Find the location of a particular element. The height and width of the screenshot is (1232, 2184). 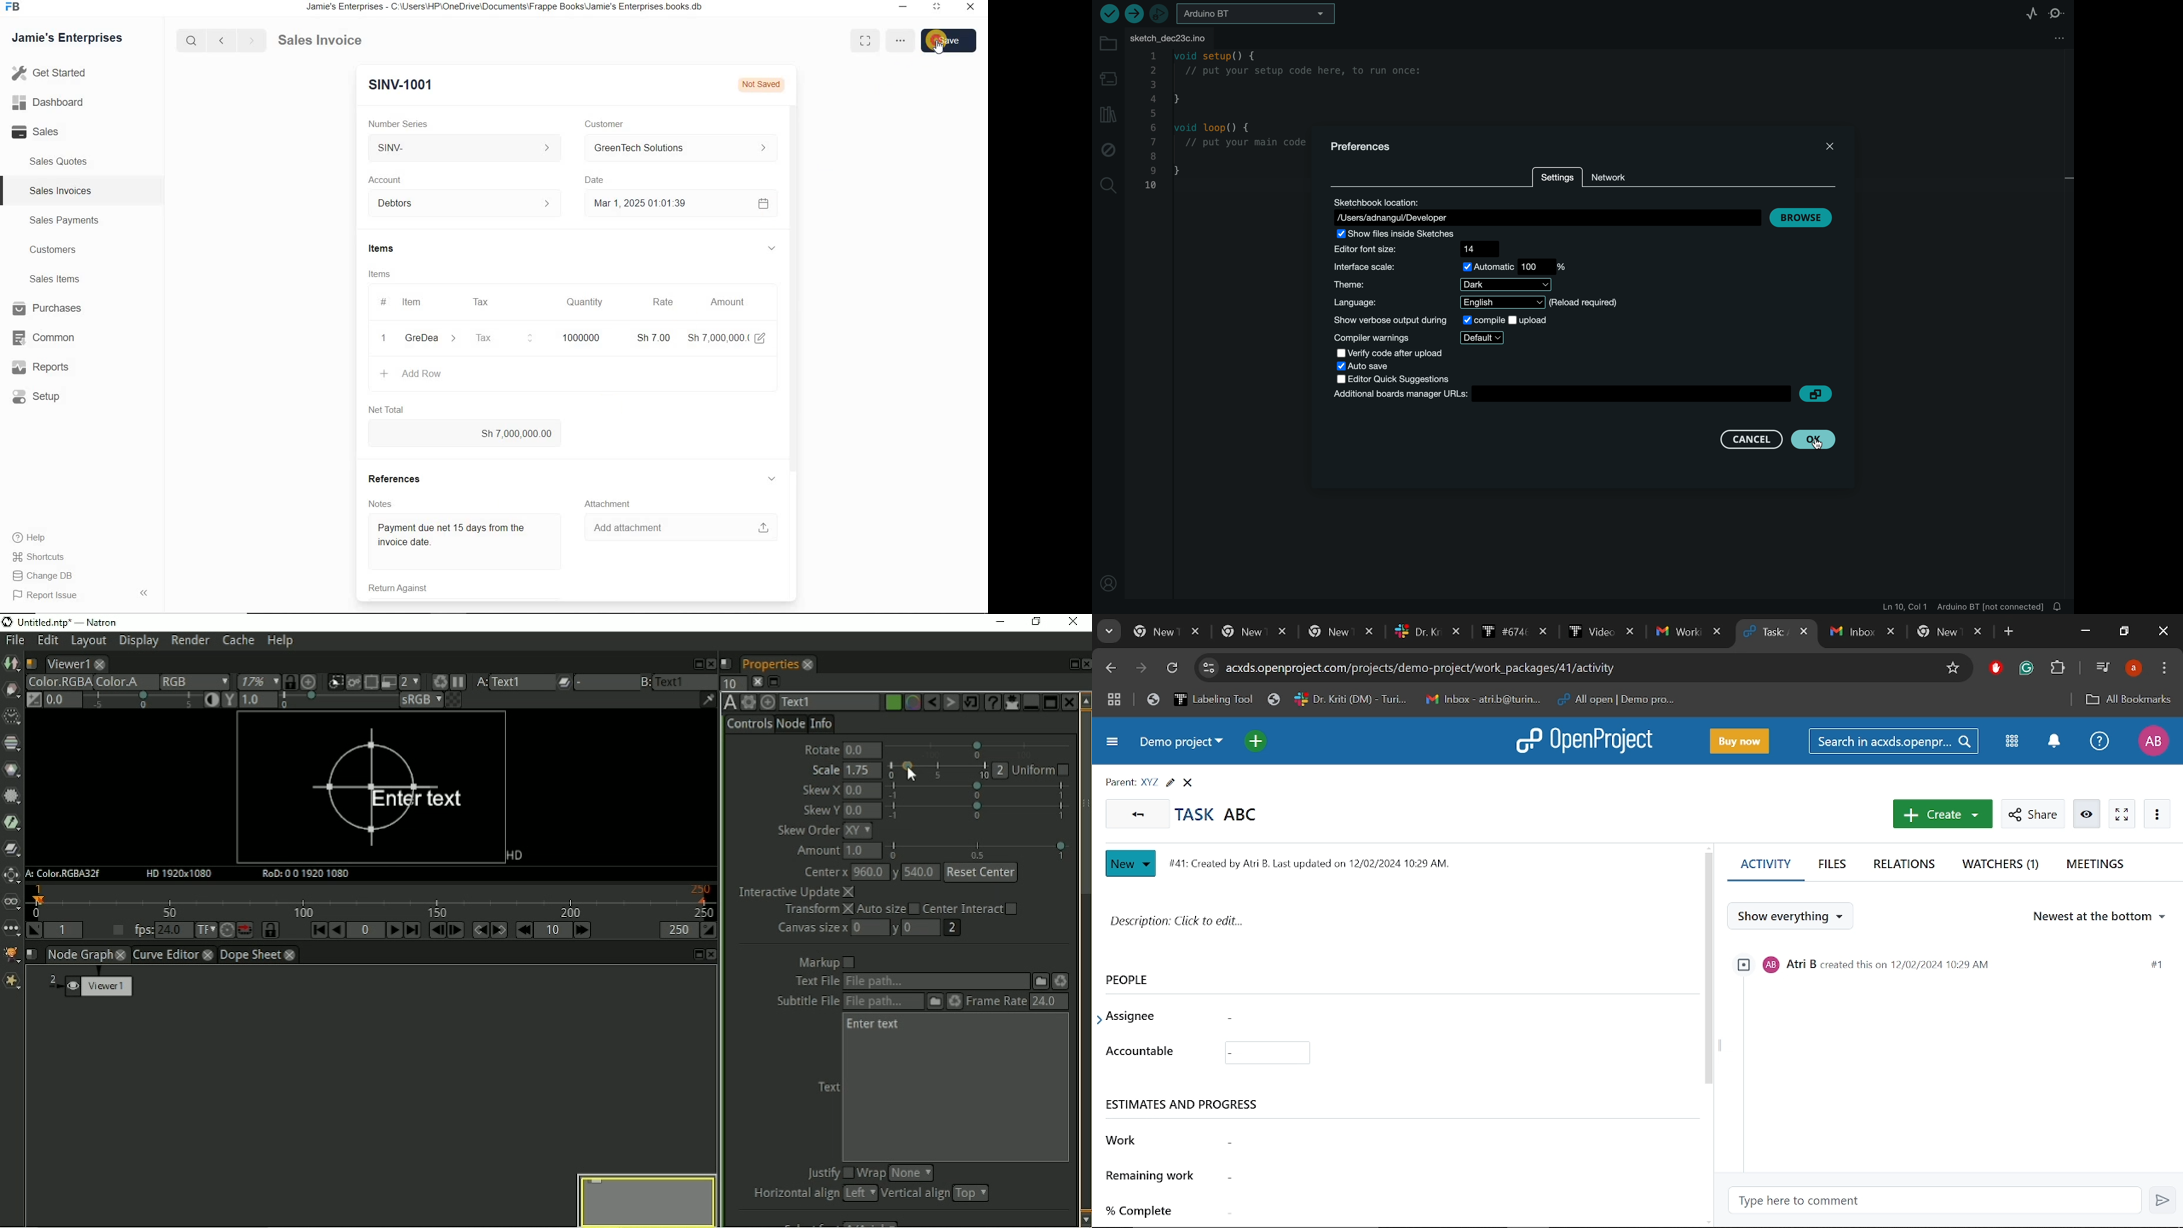

previous page is located at coordinates (221, 41).